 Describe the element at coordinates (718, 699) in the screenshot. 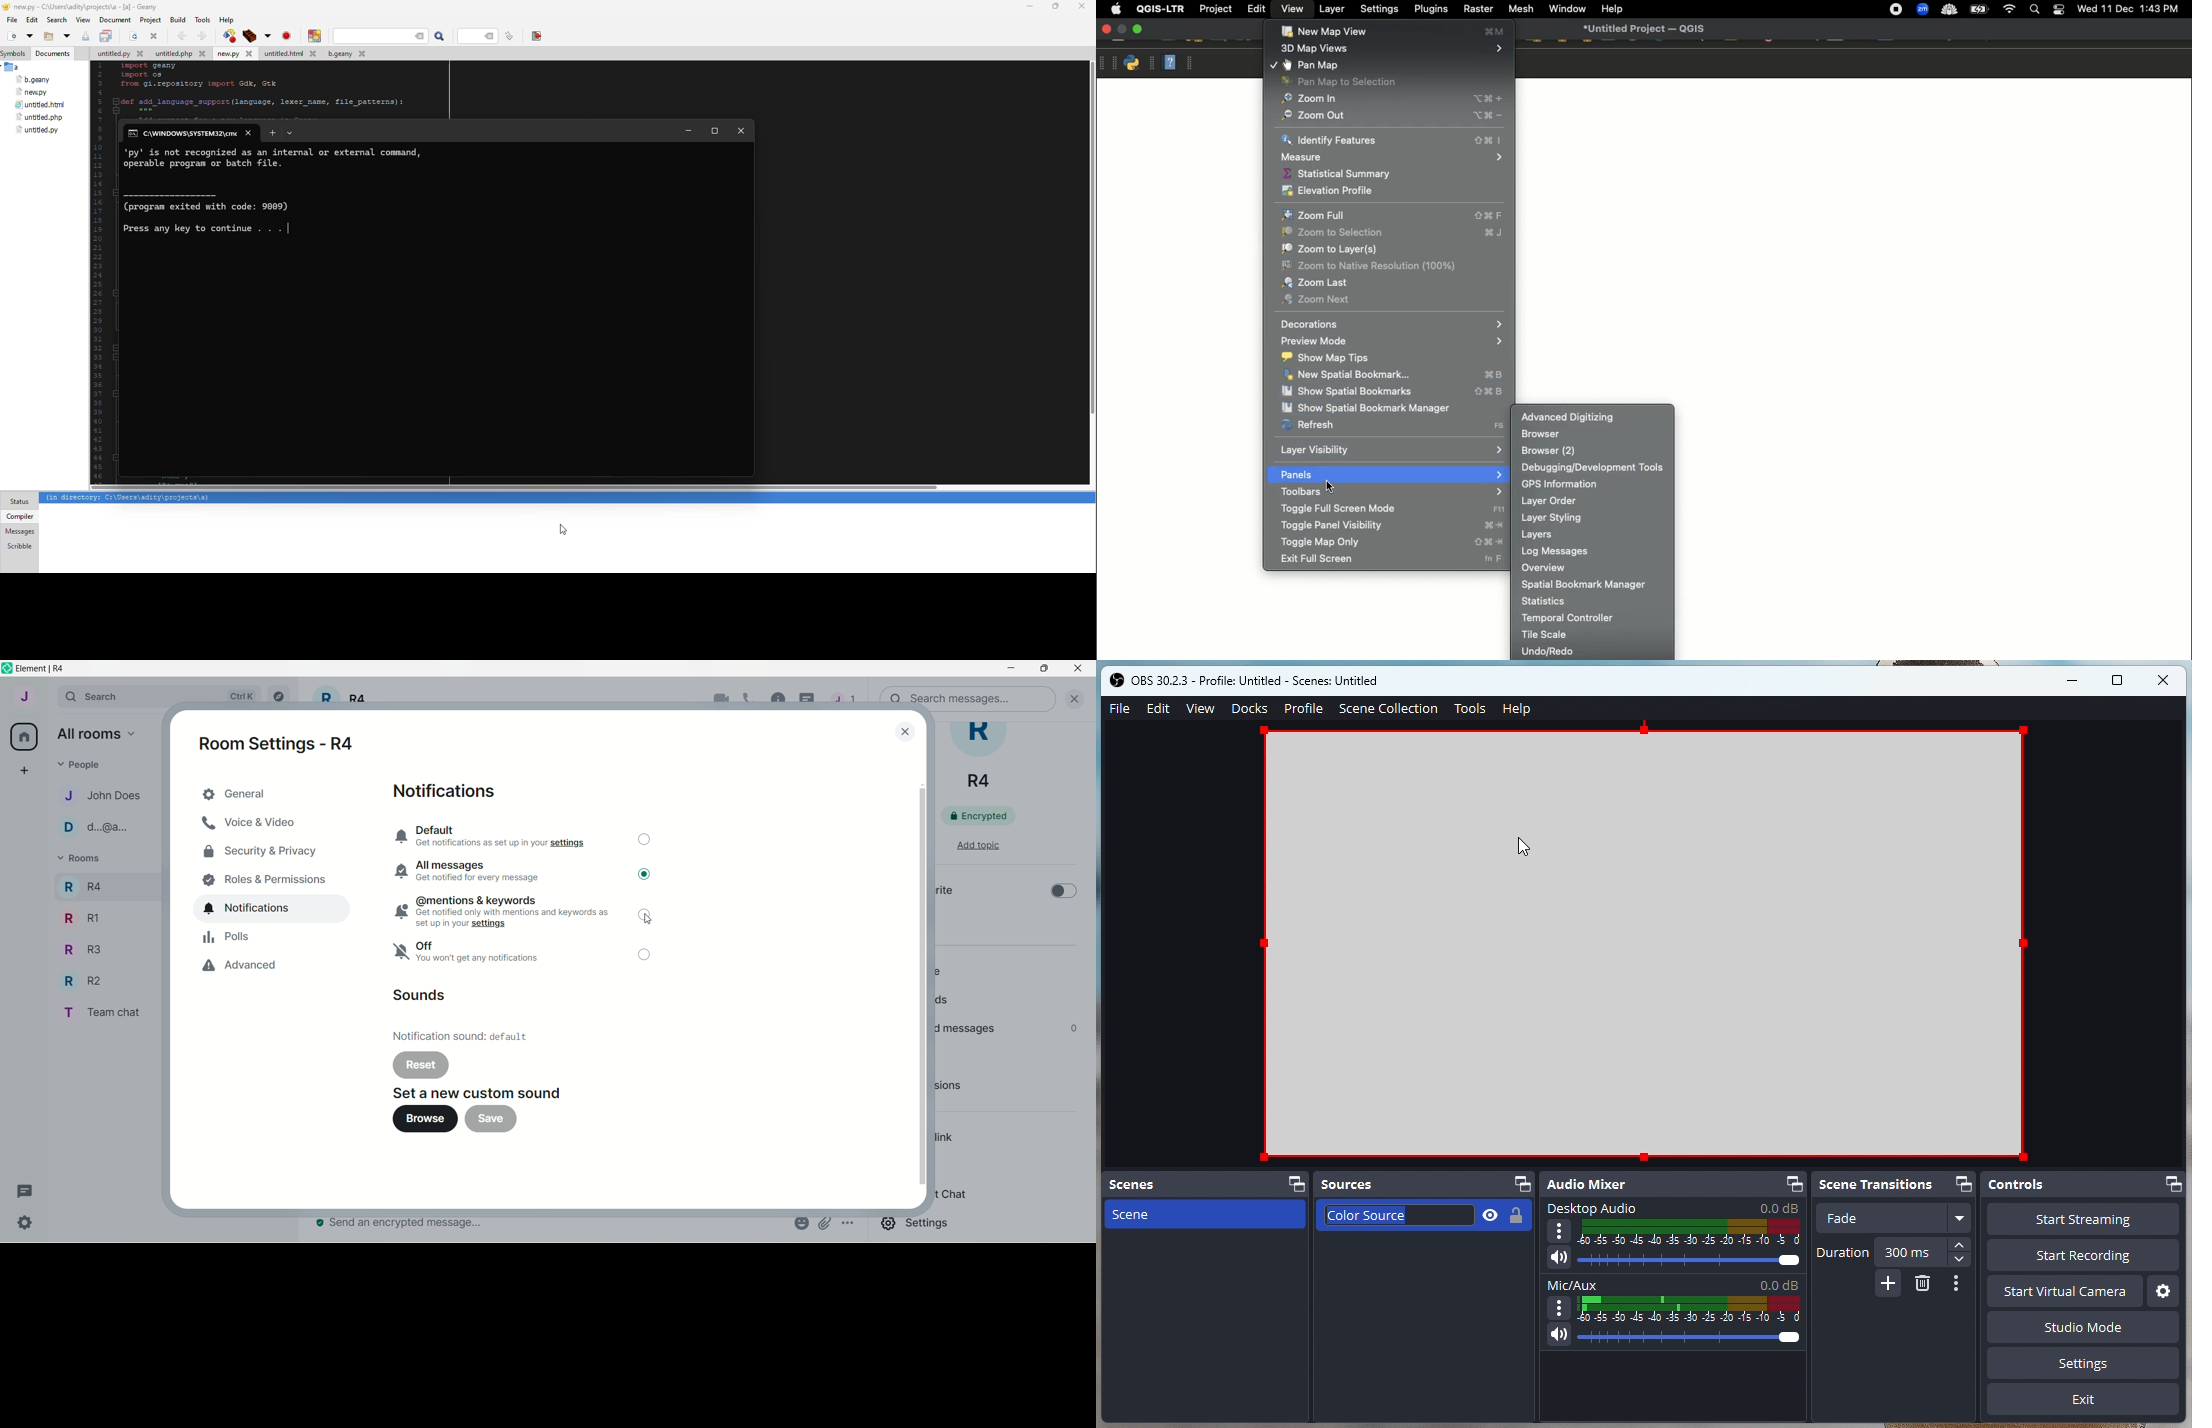

I see `video call` at that location.